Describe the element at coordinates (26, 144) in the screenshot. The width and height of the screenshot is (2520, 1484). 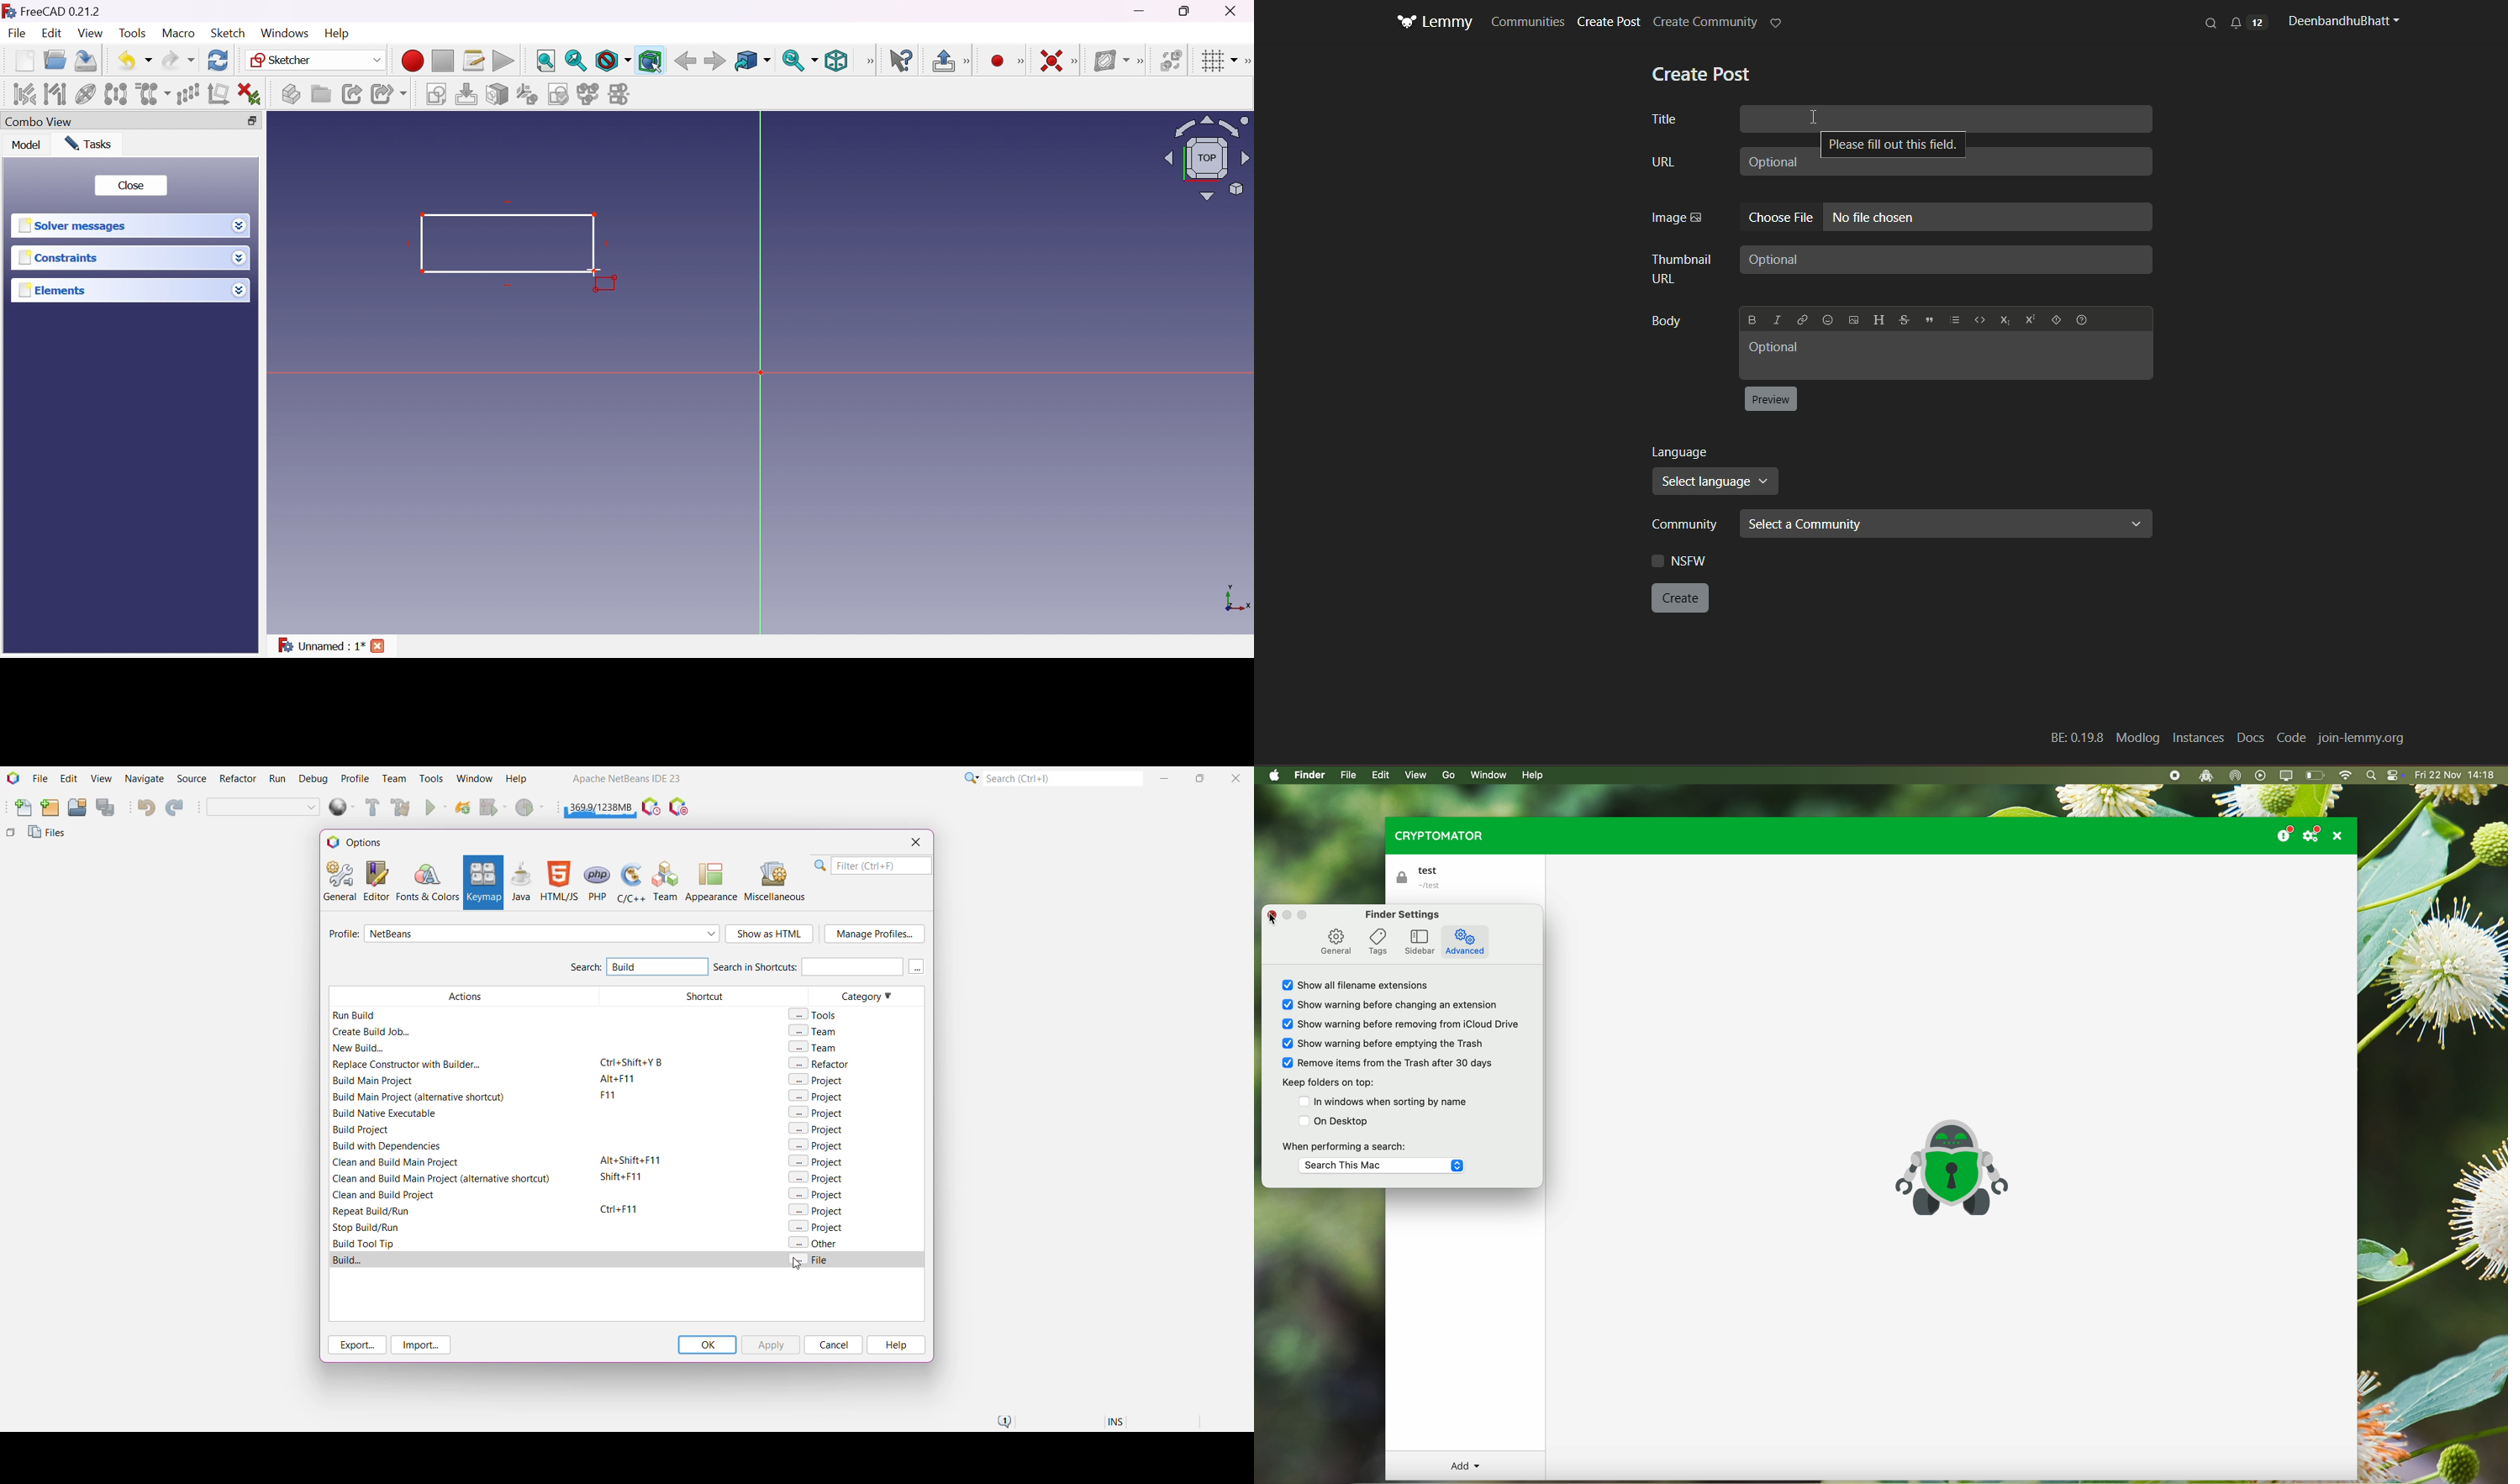
I see `Model` at that location.